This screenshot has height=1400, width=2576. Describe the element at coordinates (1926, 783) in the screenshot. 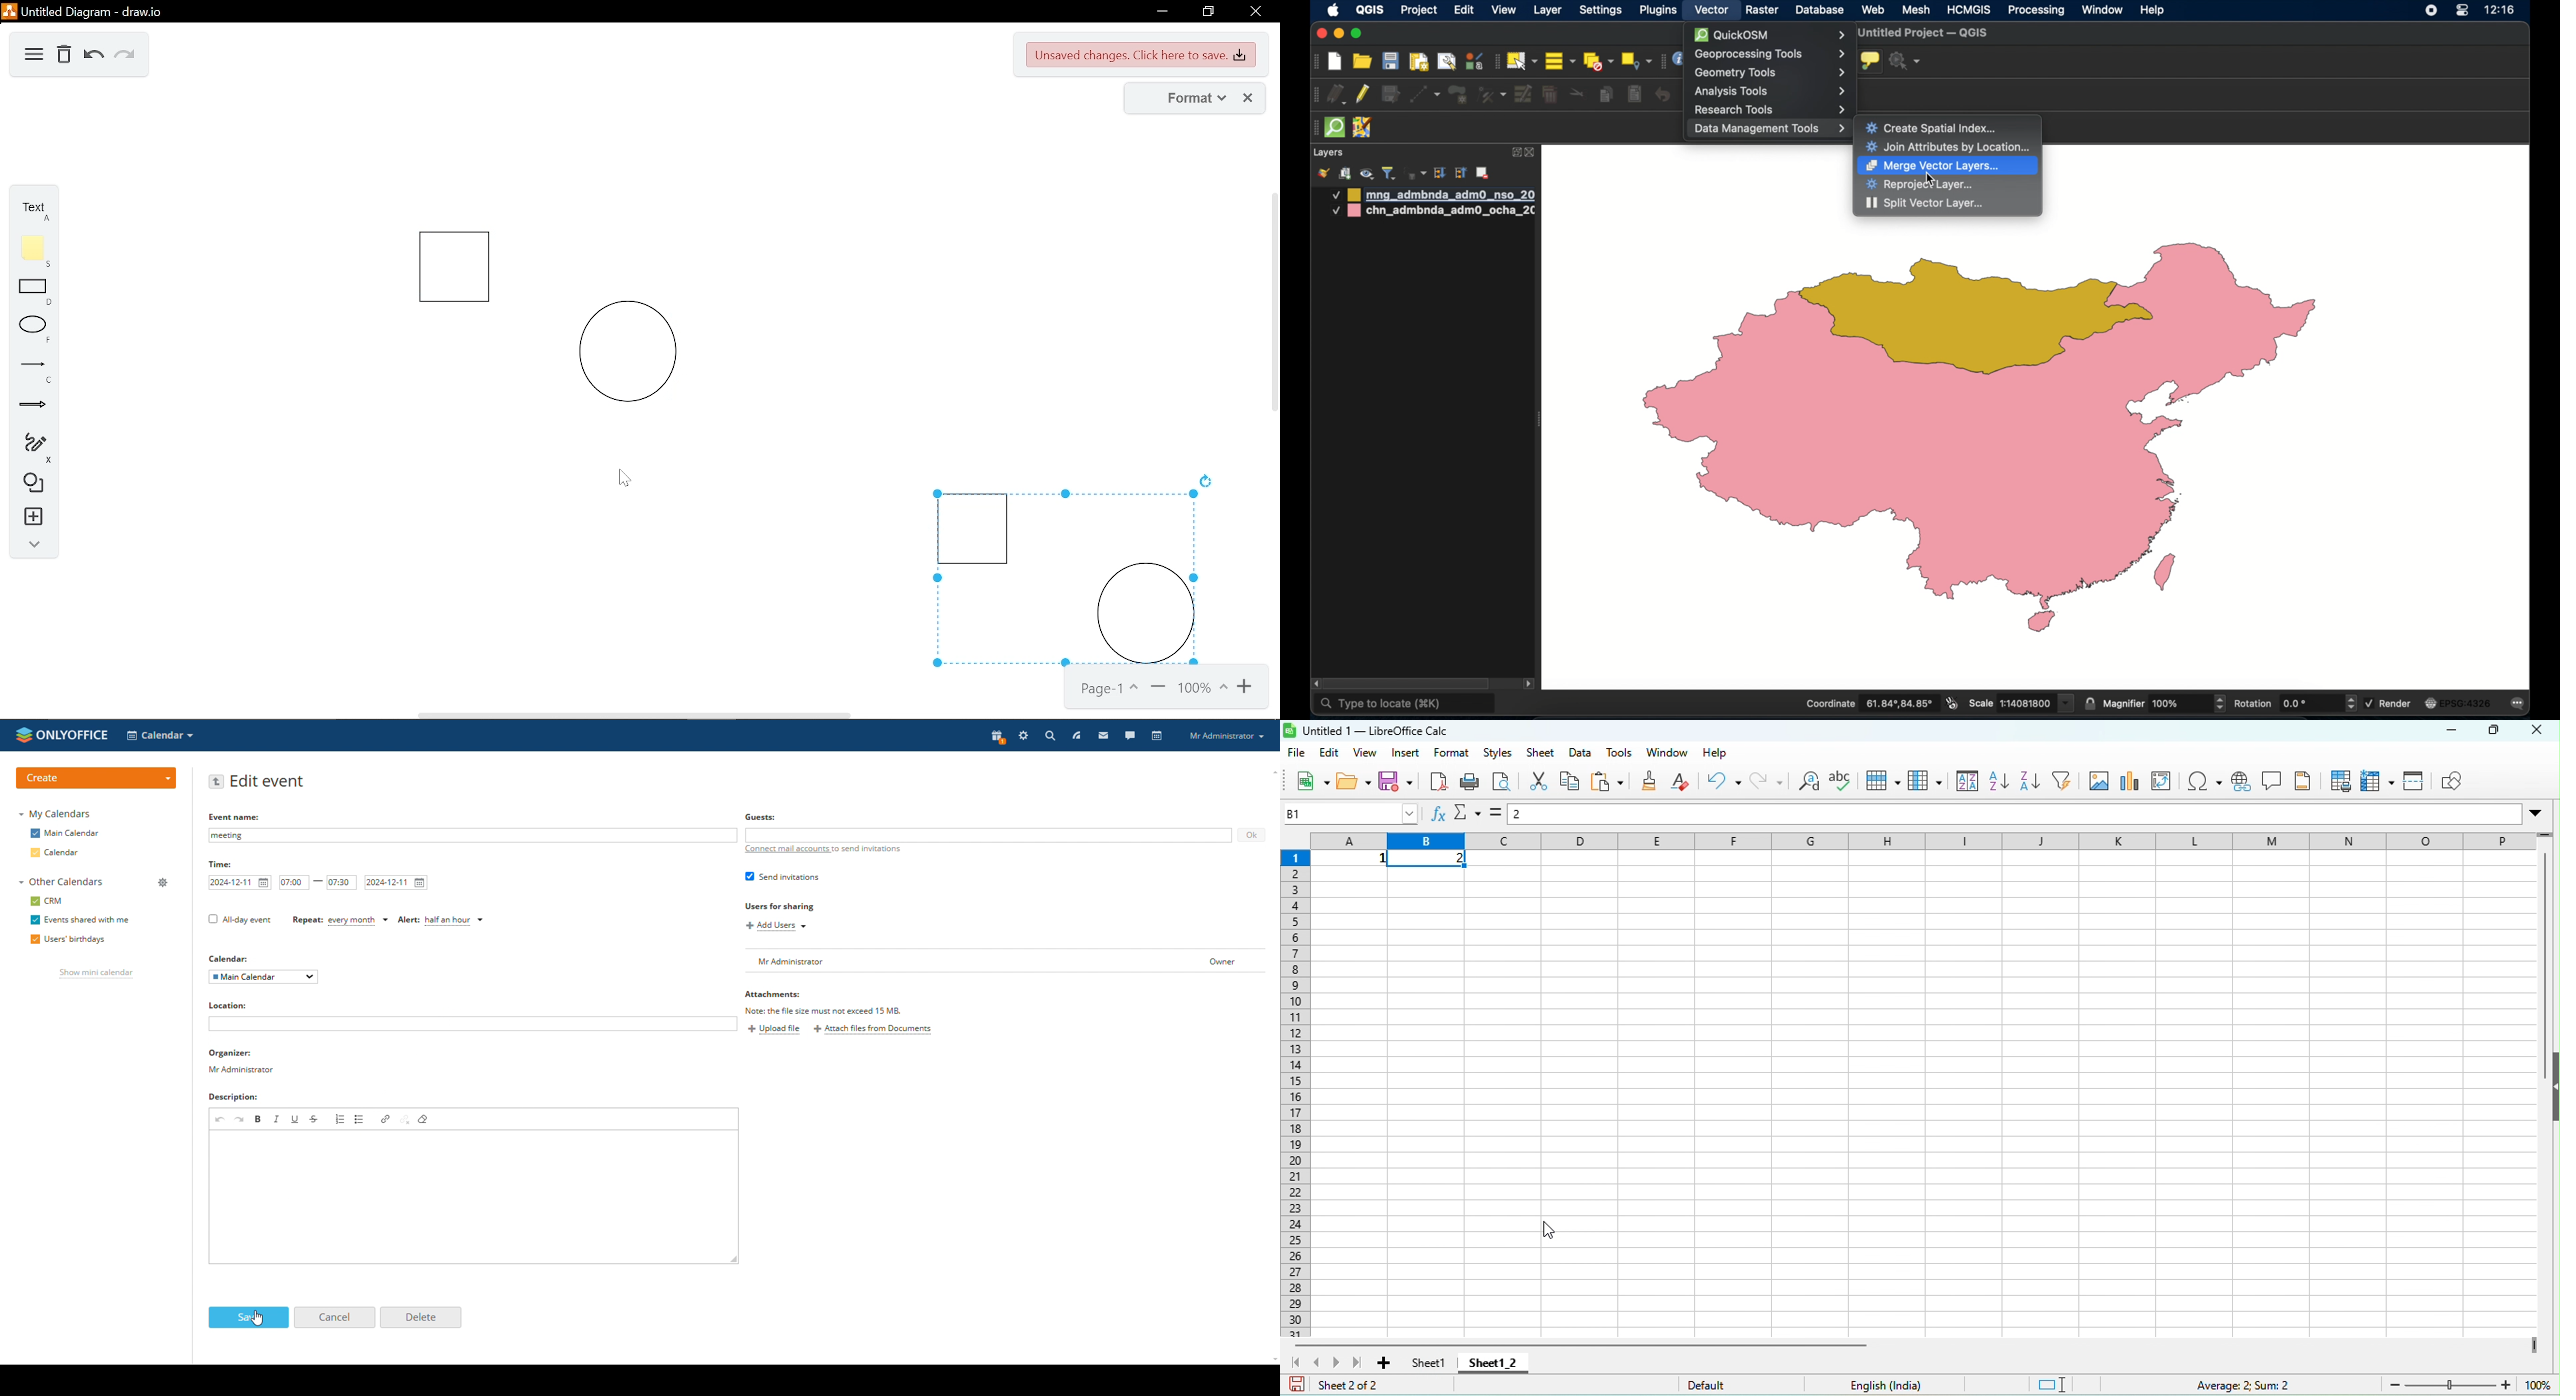

I see `column` at that location.